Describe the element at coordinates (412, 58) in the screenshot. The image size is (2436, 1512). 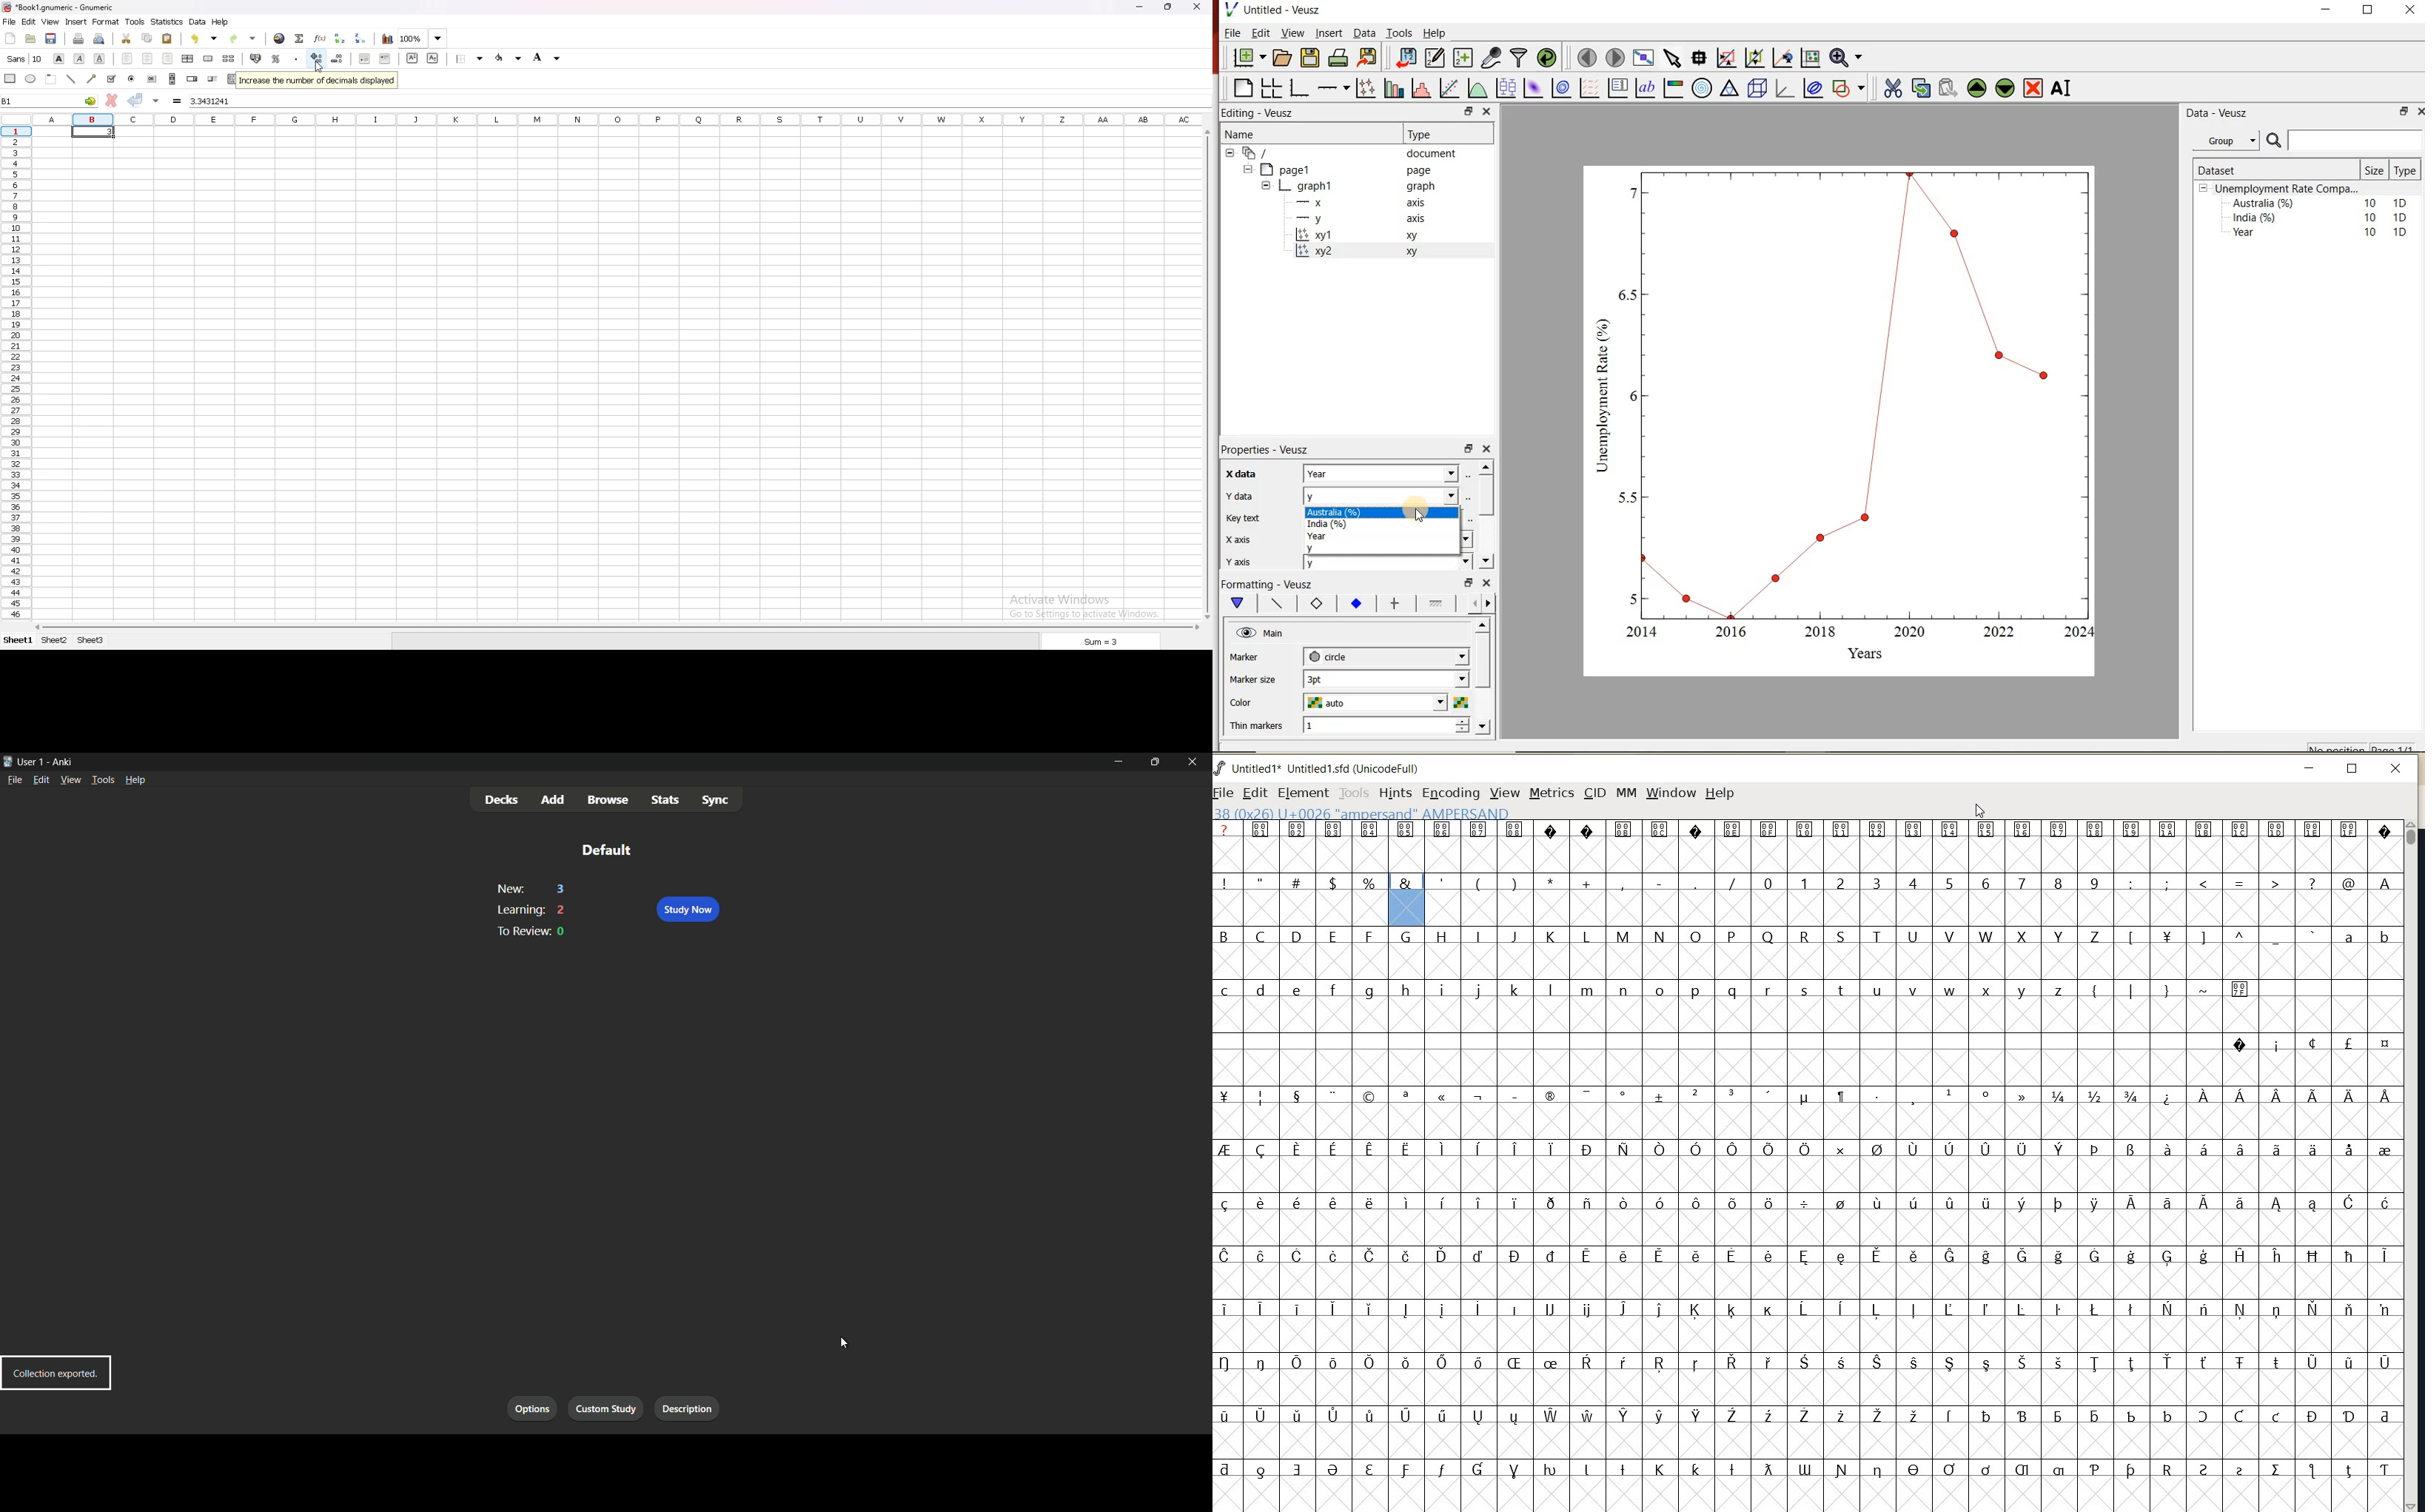
I see `superscript` at that location.